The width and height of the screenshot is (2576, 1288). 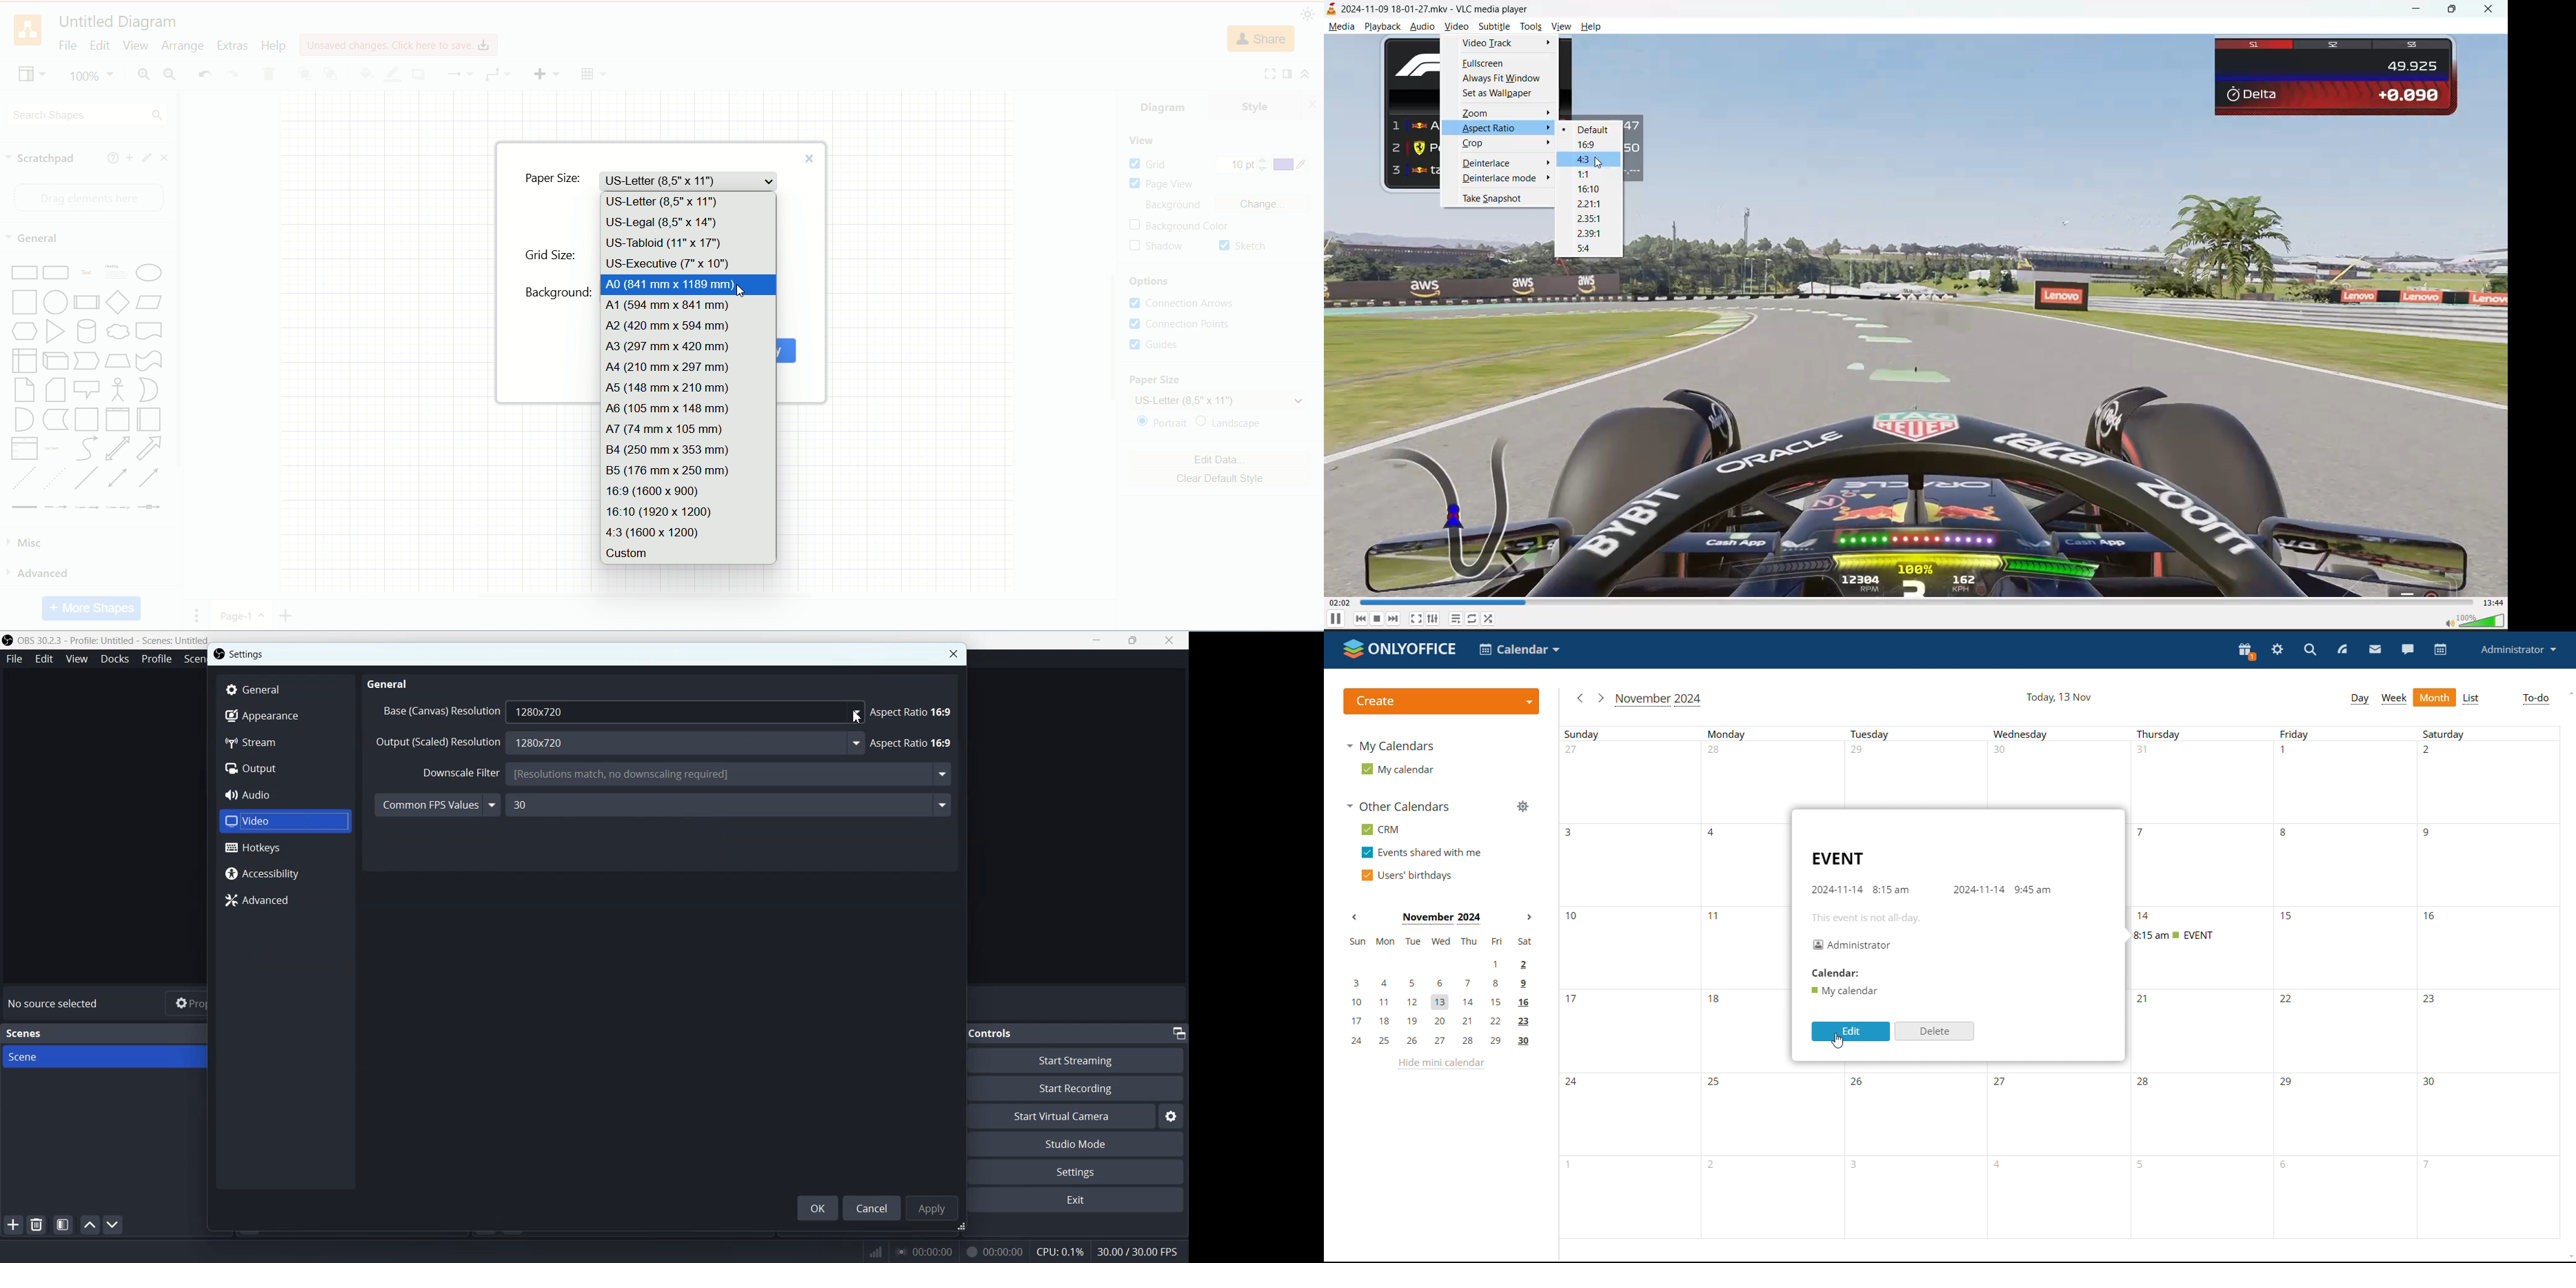 What do you see at coordinates (88, 332) in the screenshot?
I see `Cylinder` at bounding box center [88, 332].